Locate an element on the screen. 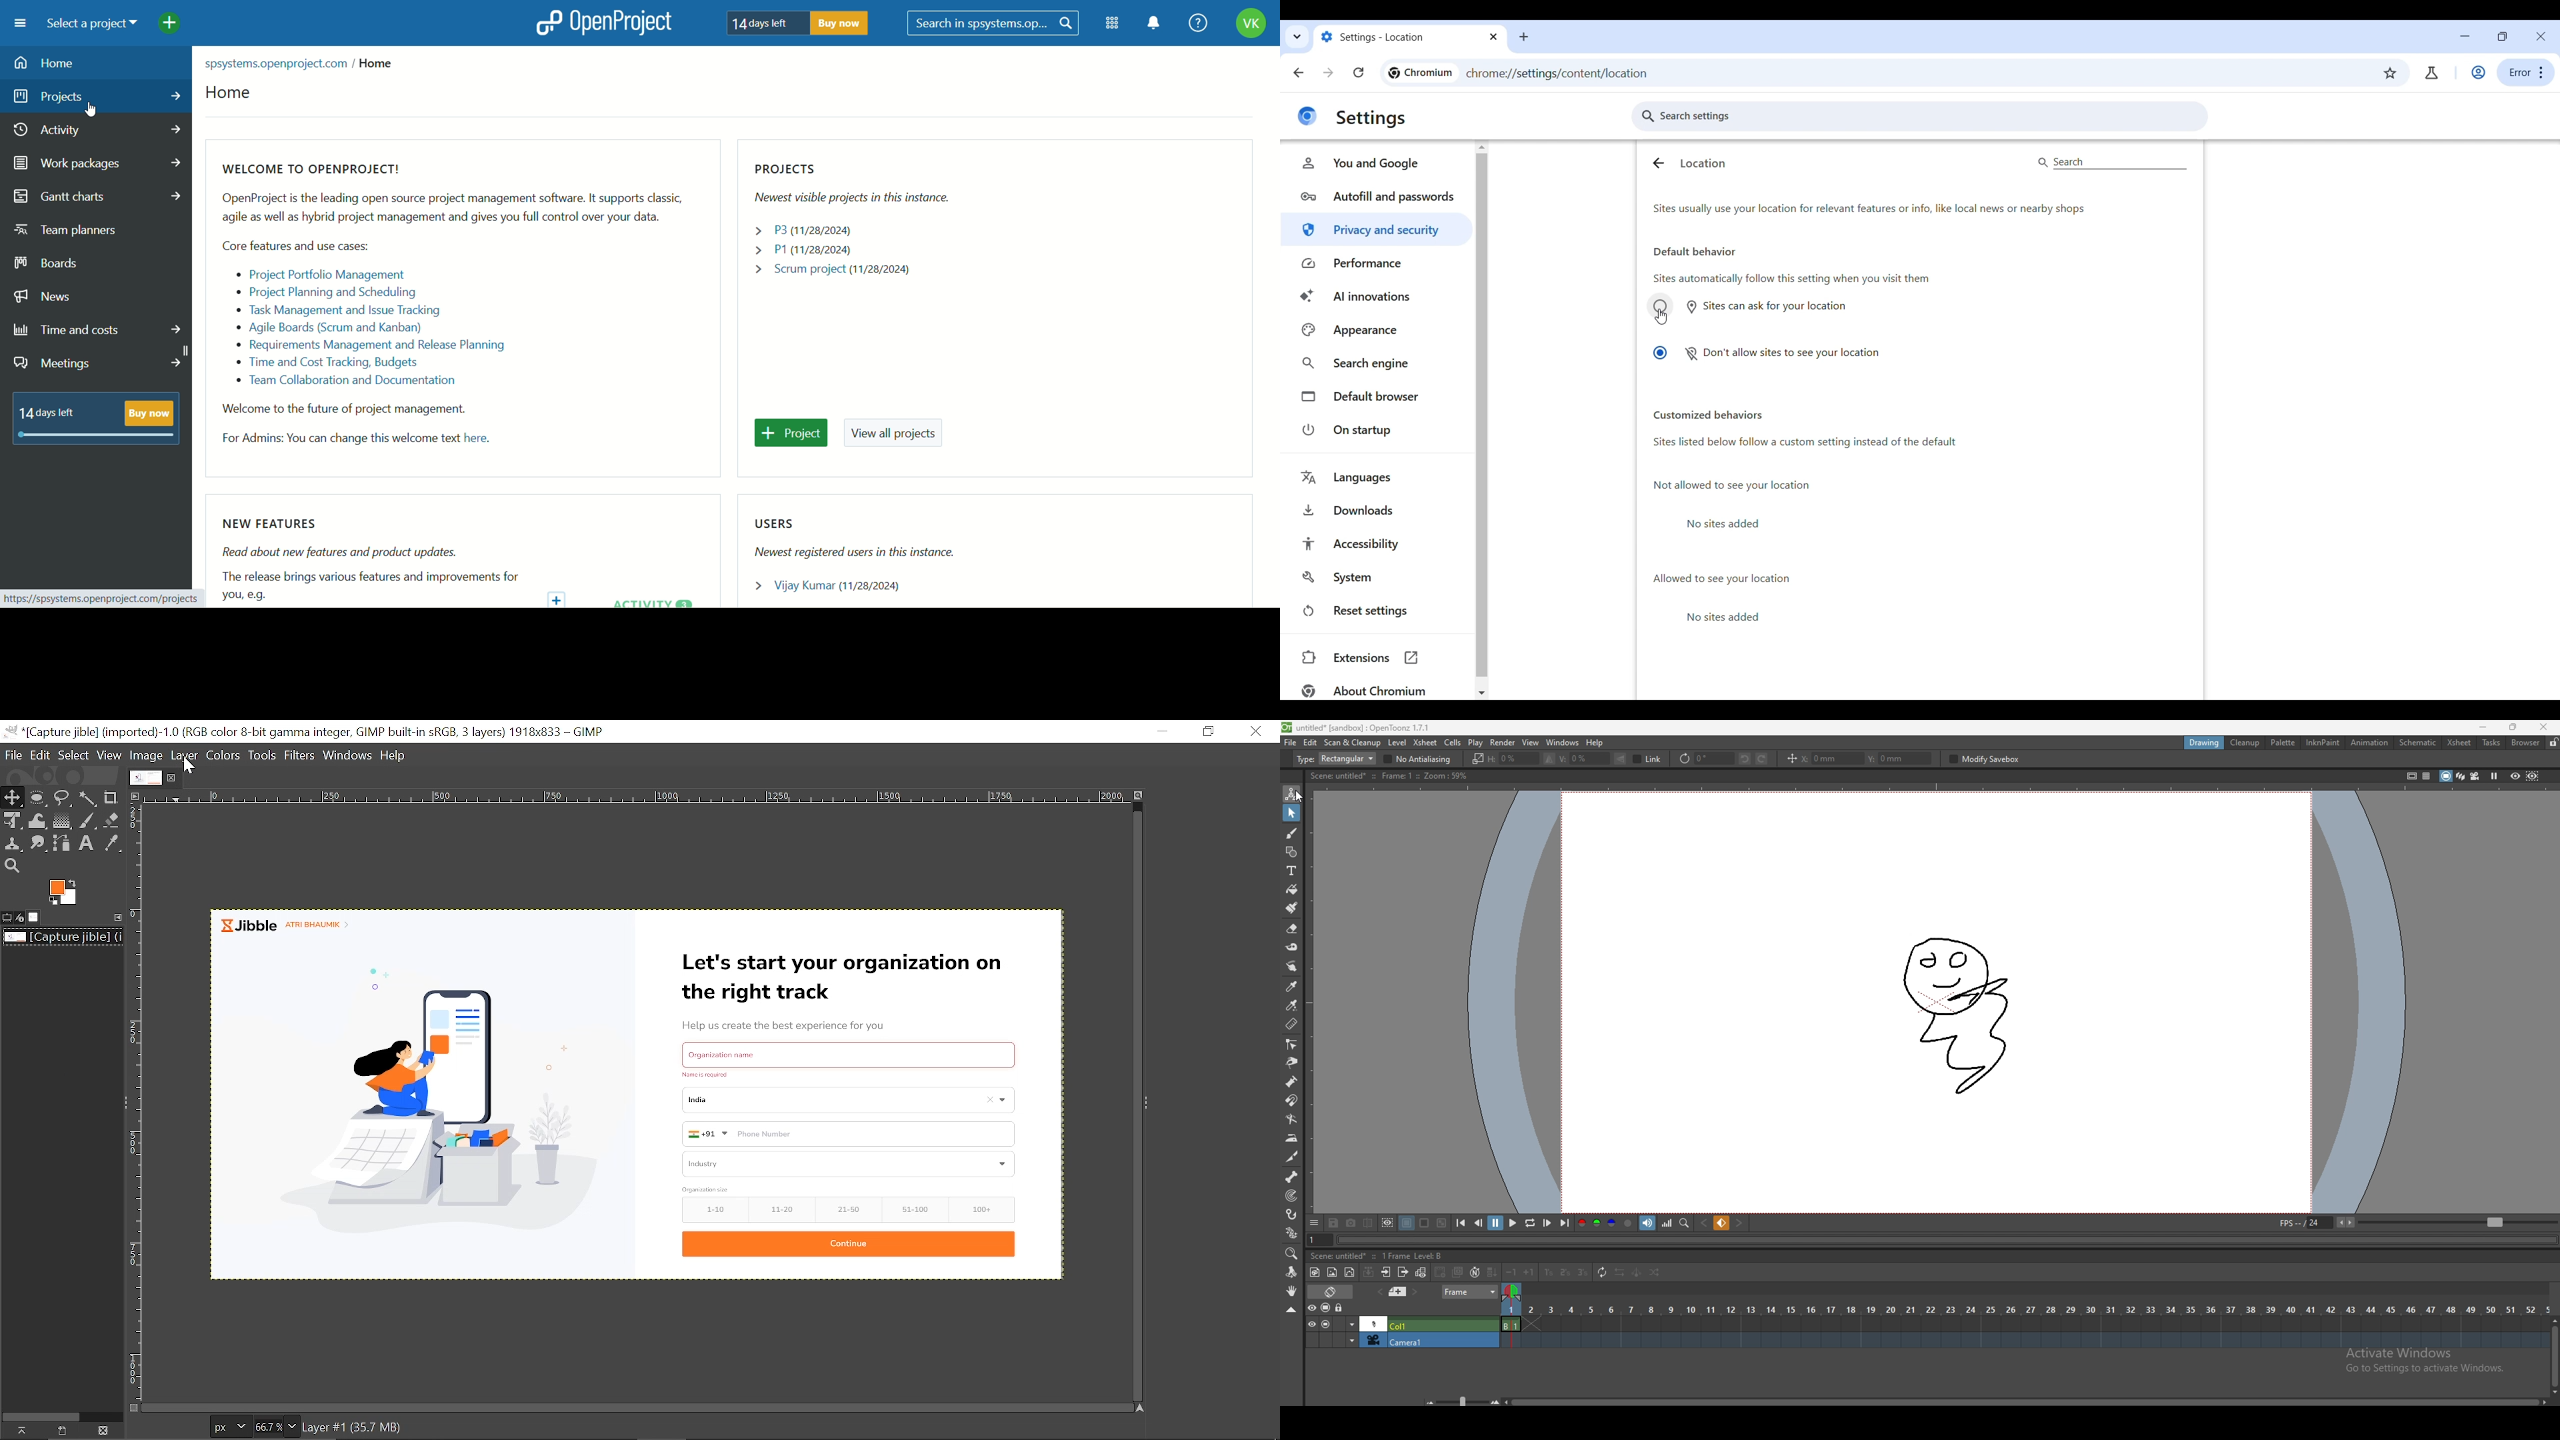 The image size is (2576, 1456). Quick slide to bottom is located at coordinates (1482, 693).